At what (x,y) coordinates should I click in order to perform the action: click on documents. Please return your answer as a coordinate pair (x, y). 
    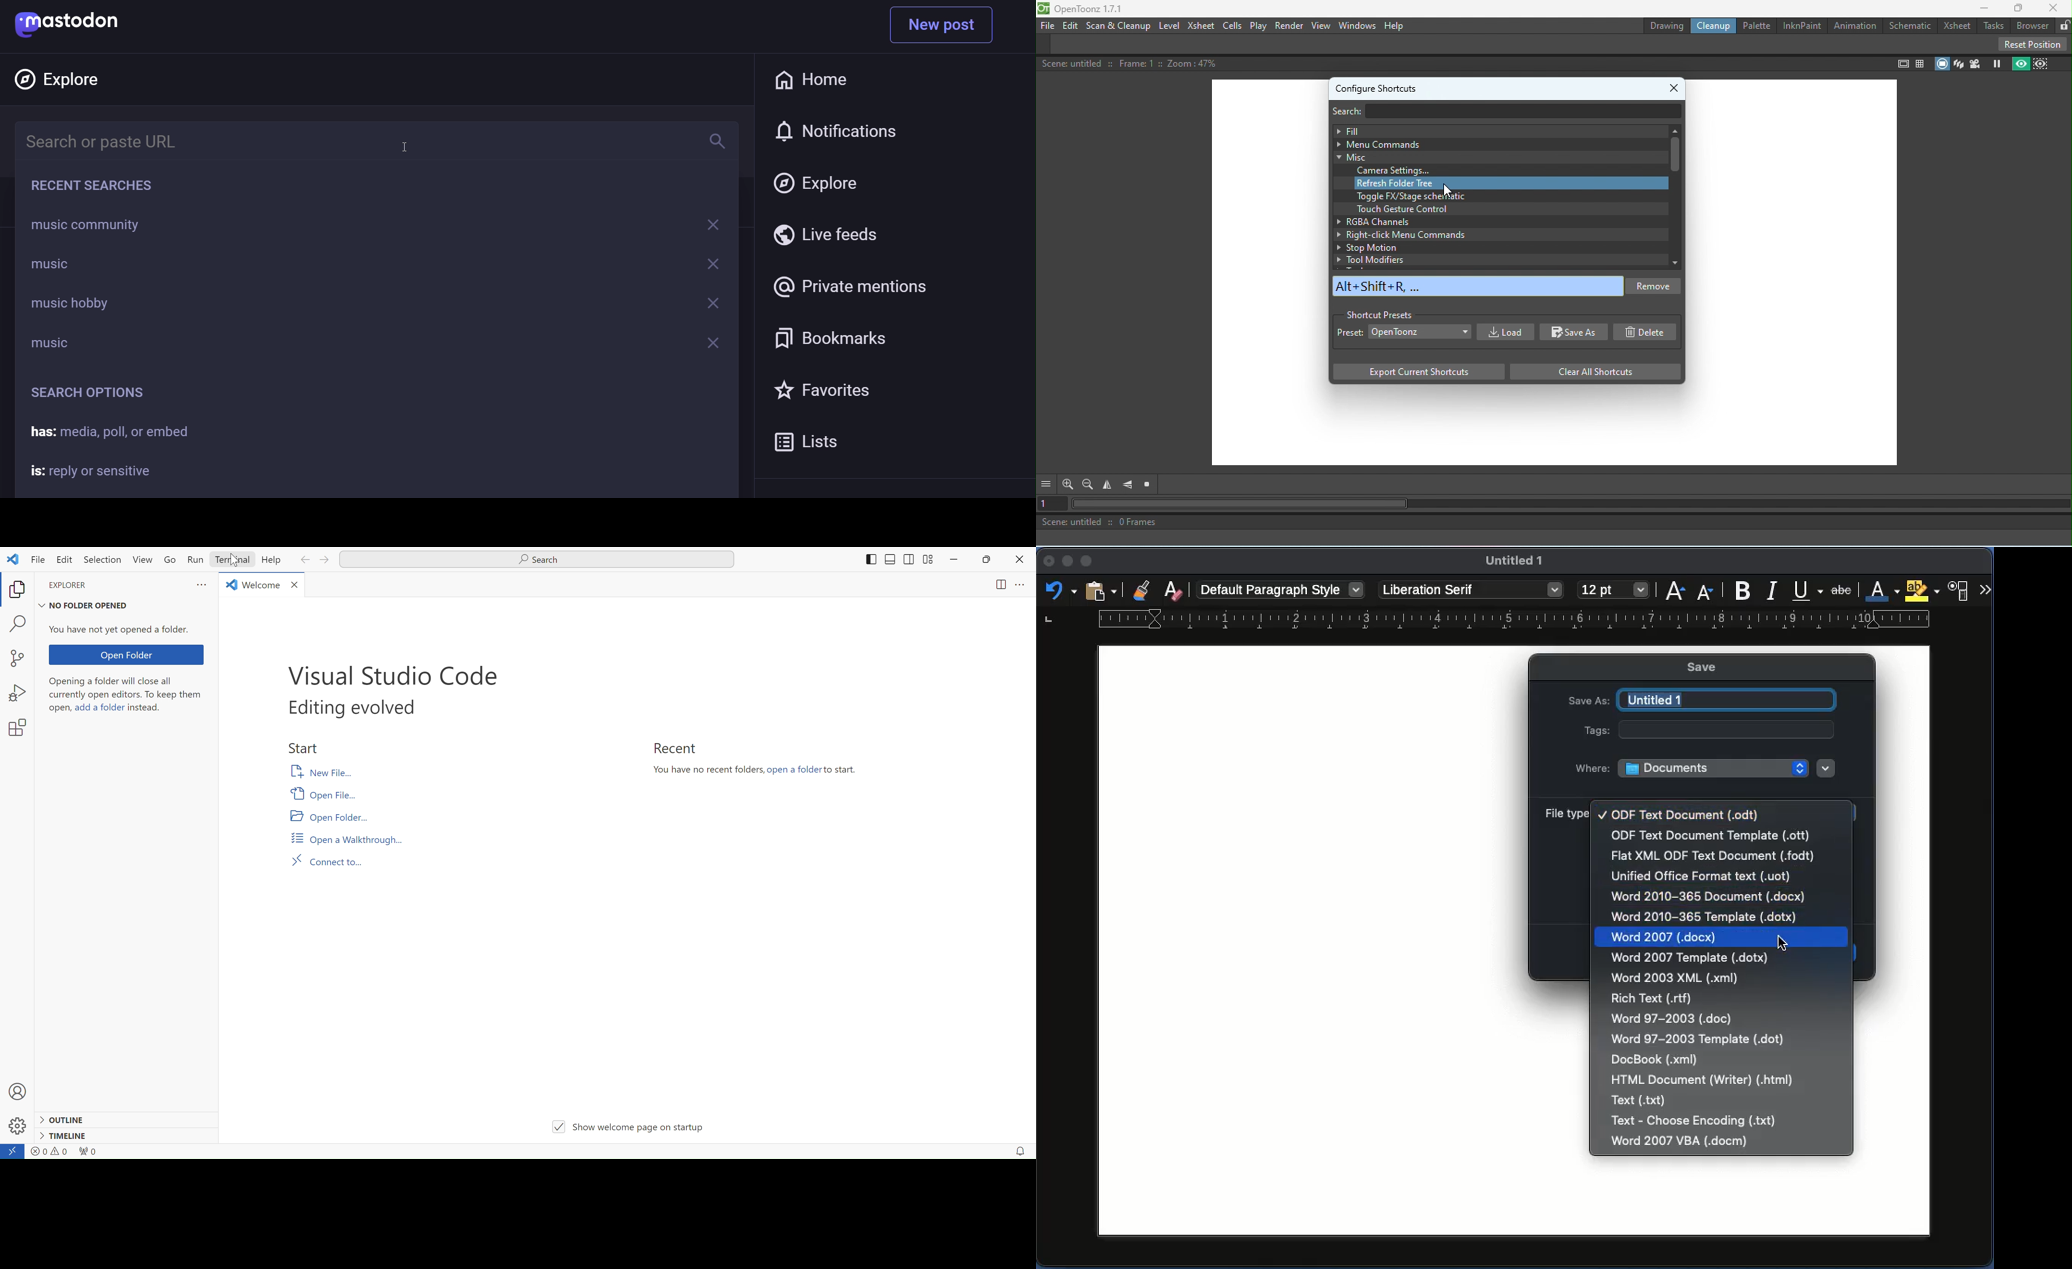
    Looking at the image, I should click on (1714, 767).